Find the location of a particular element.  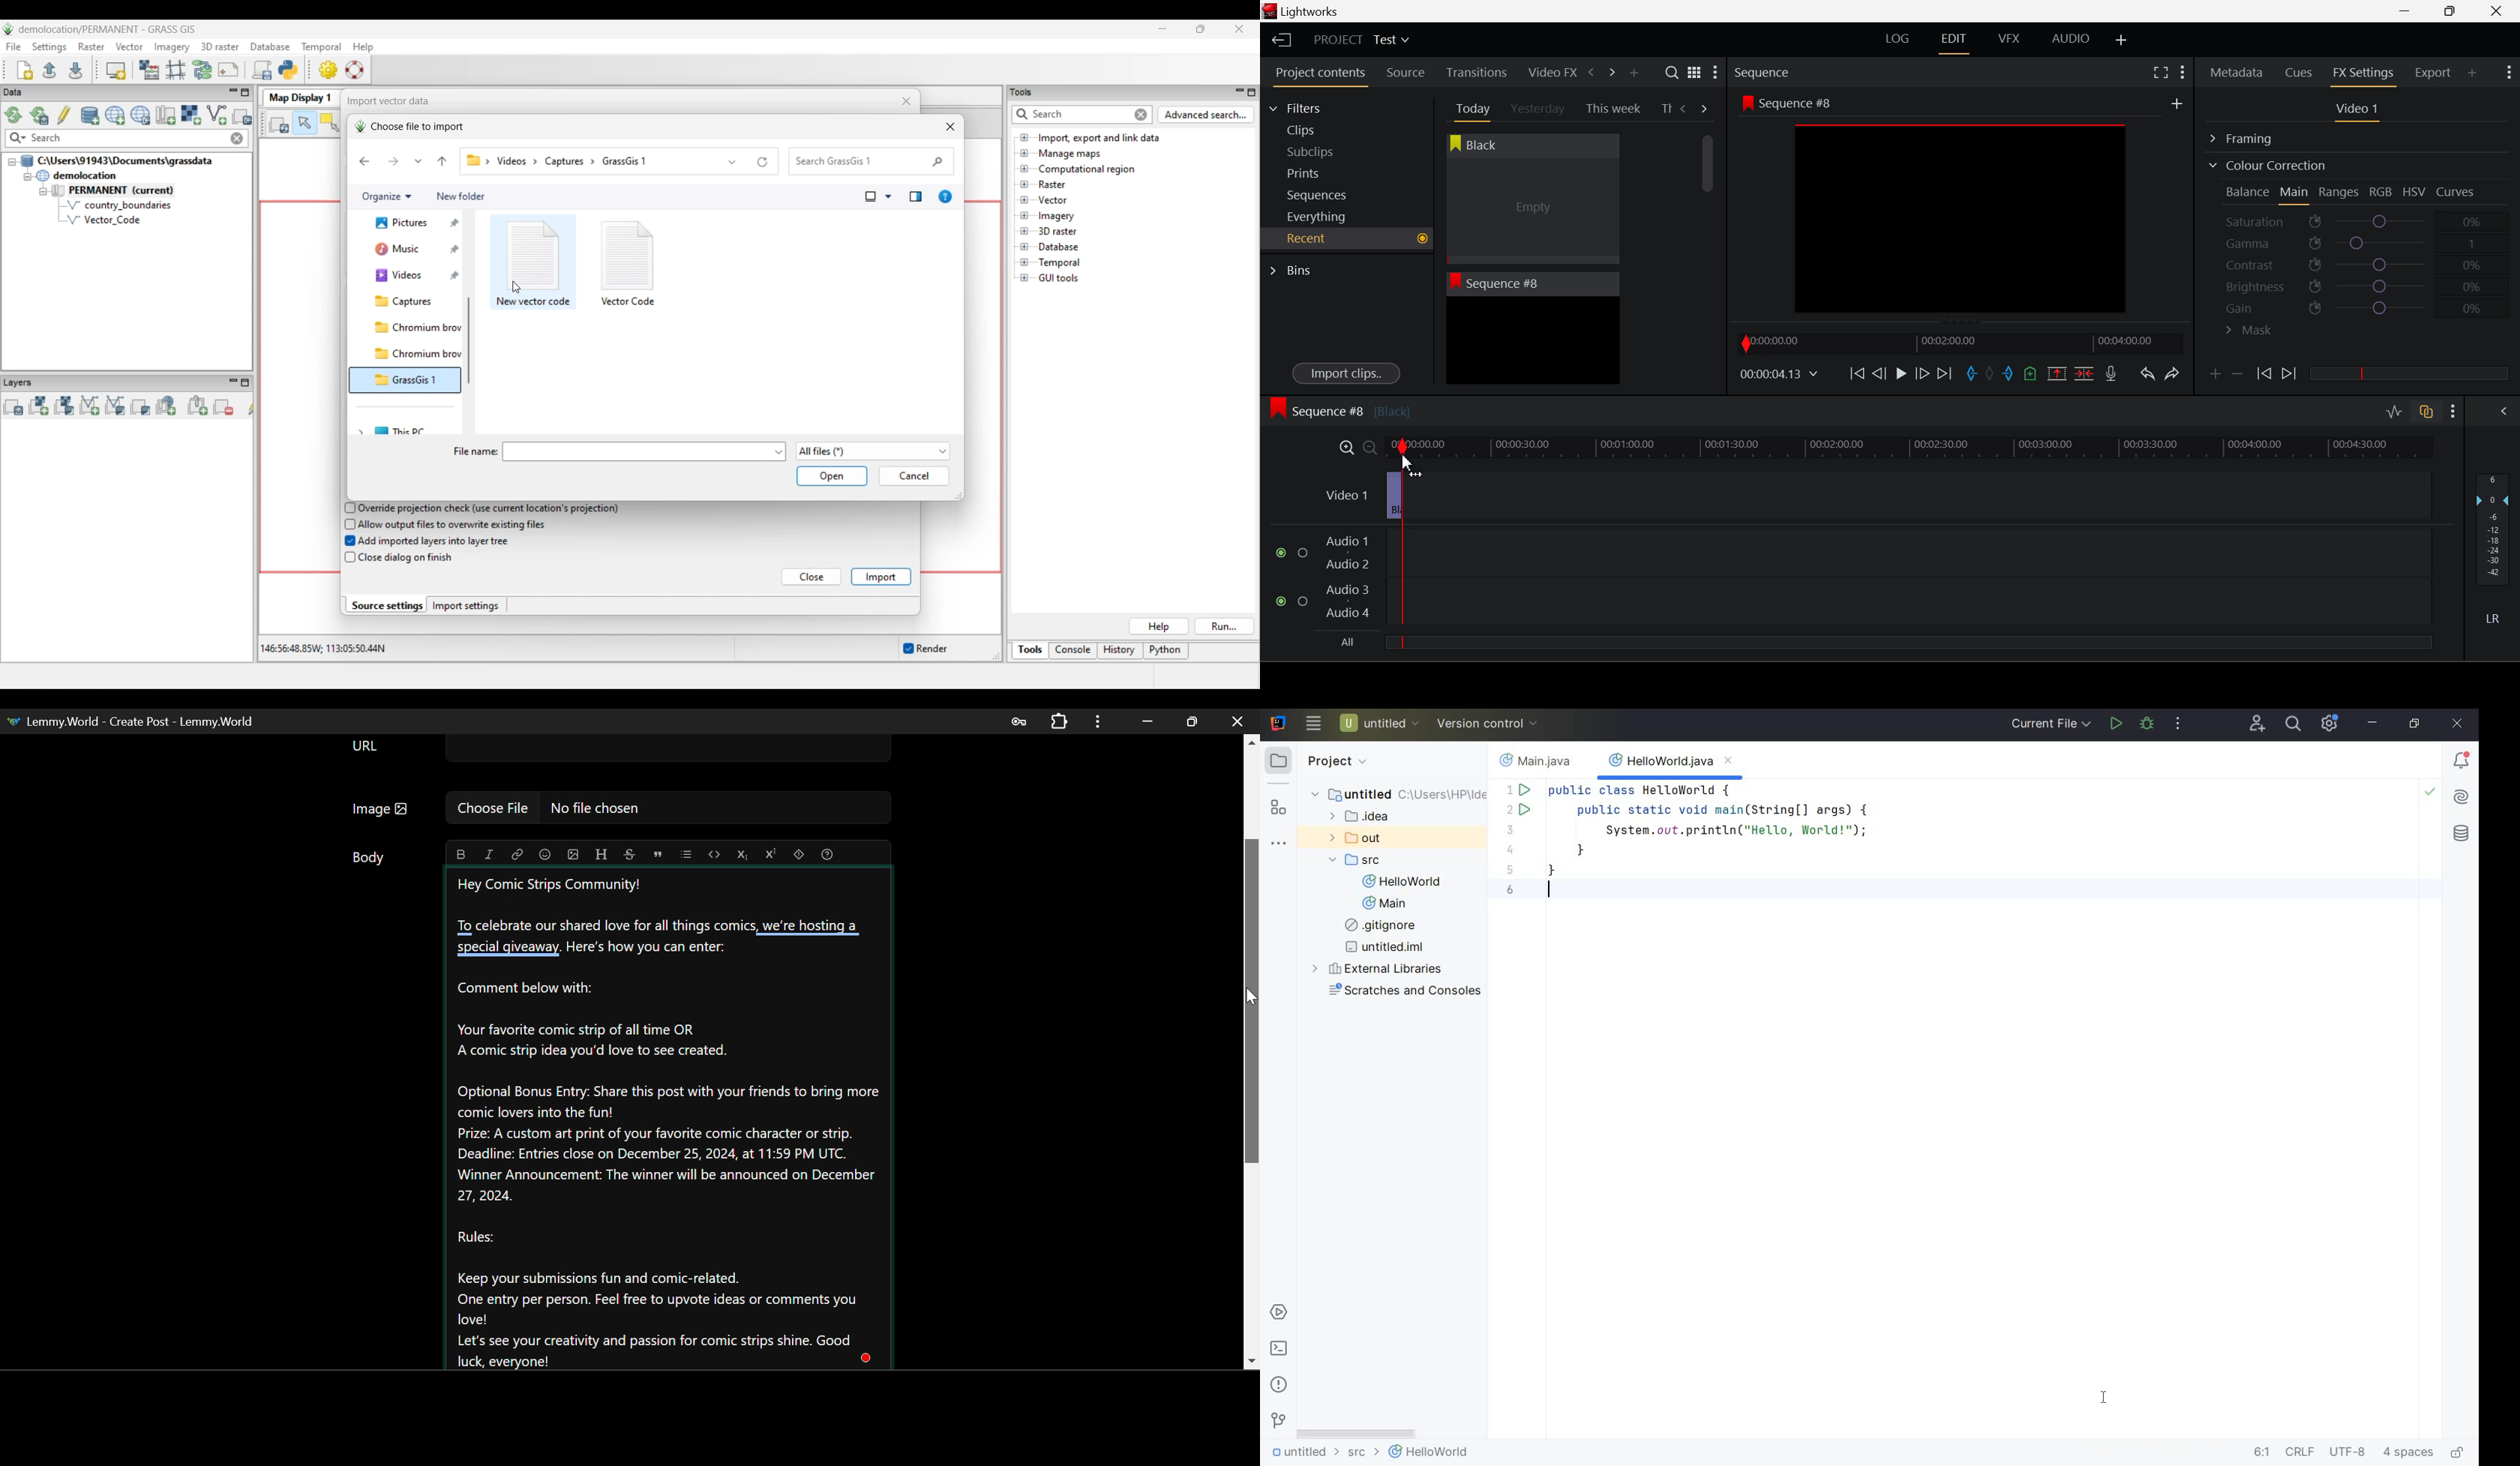

Full Screen is located at coordinates (2160, 72).